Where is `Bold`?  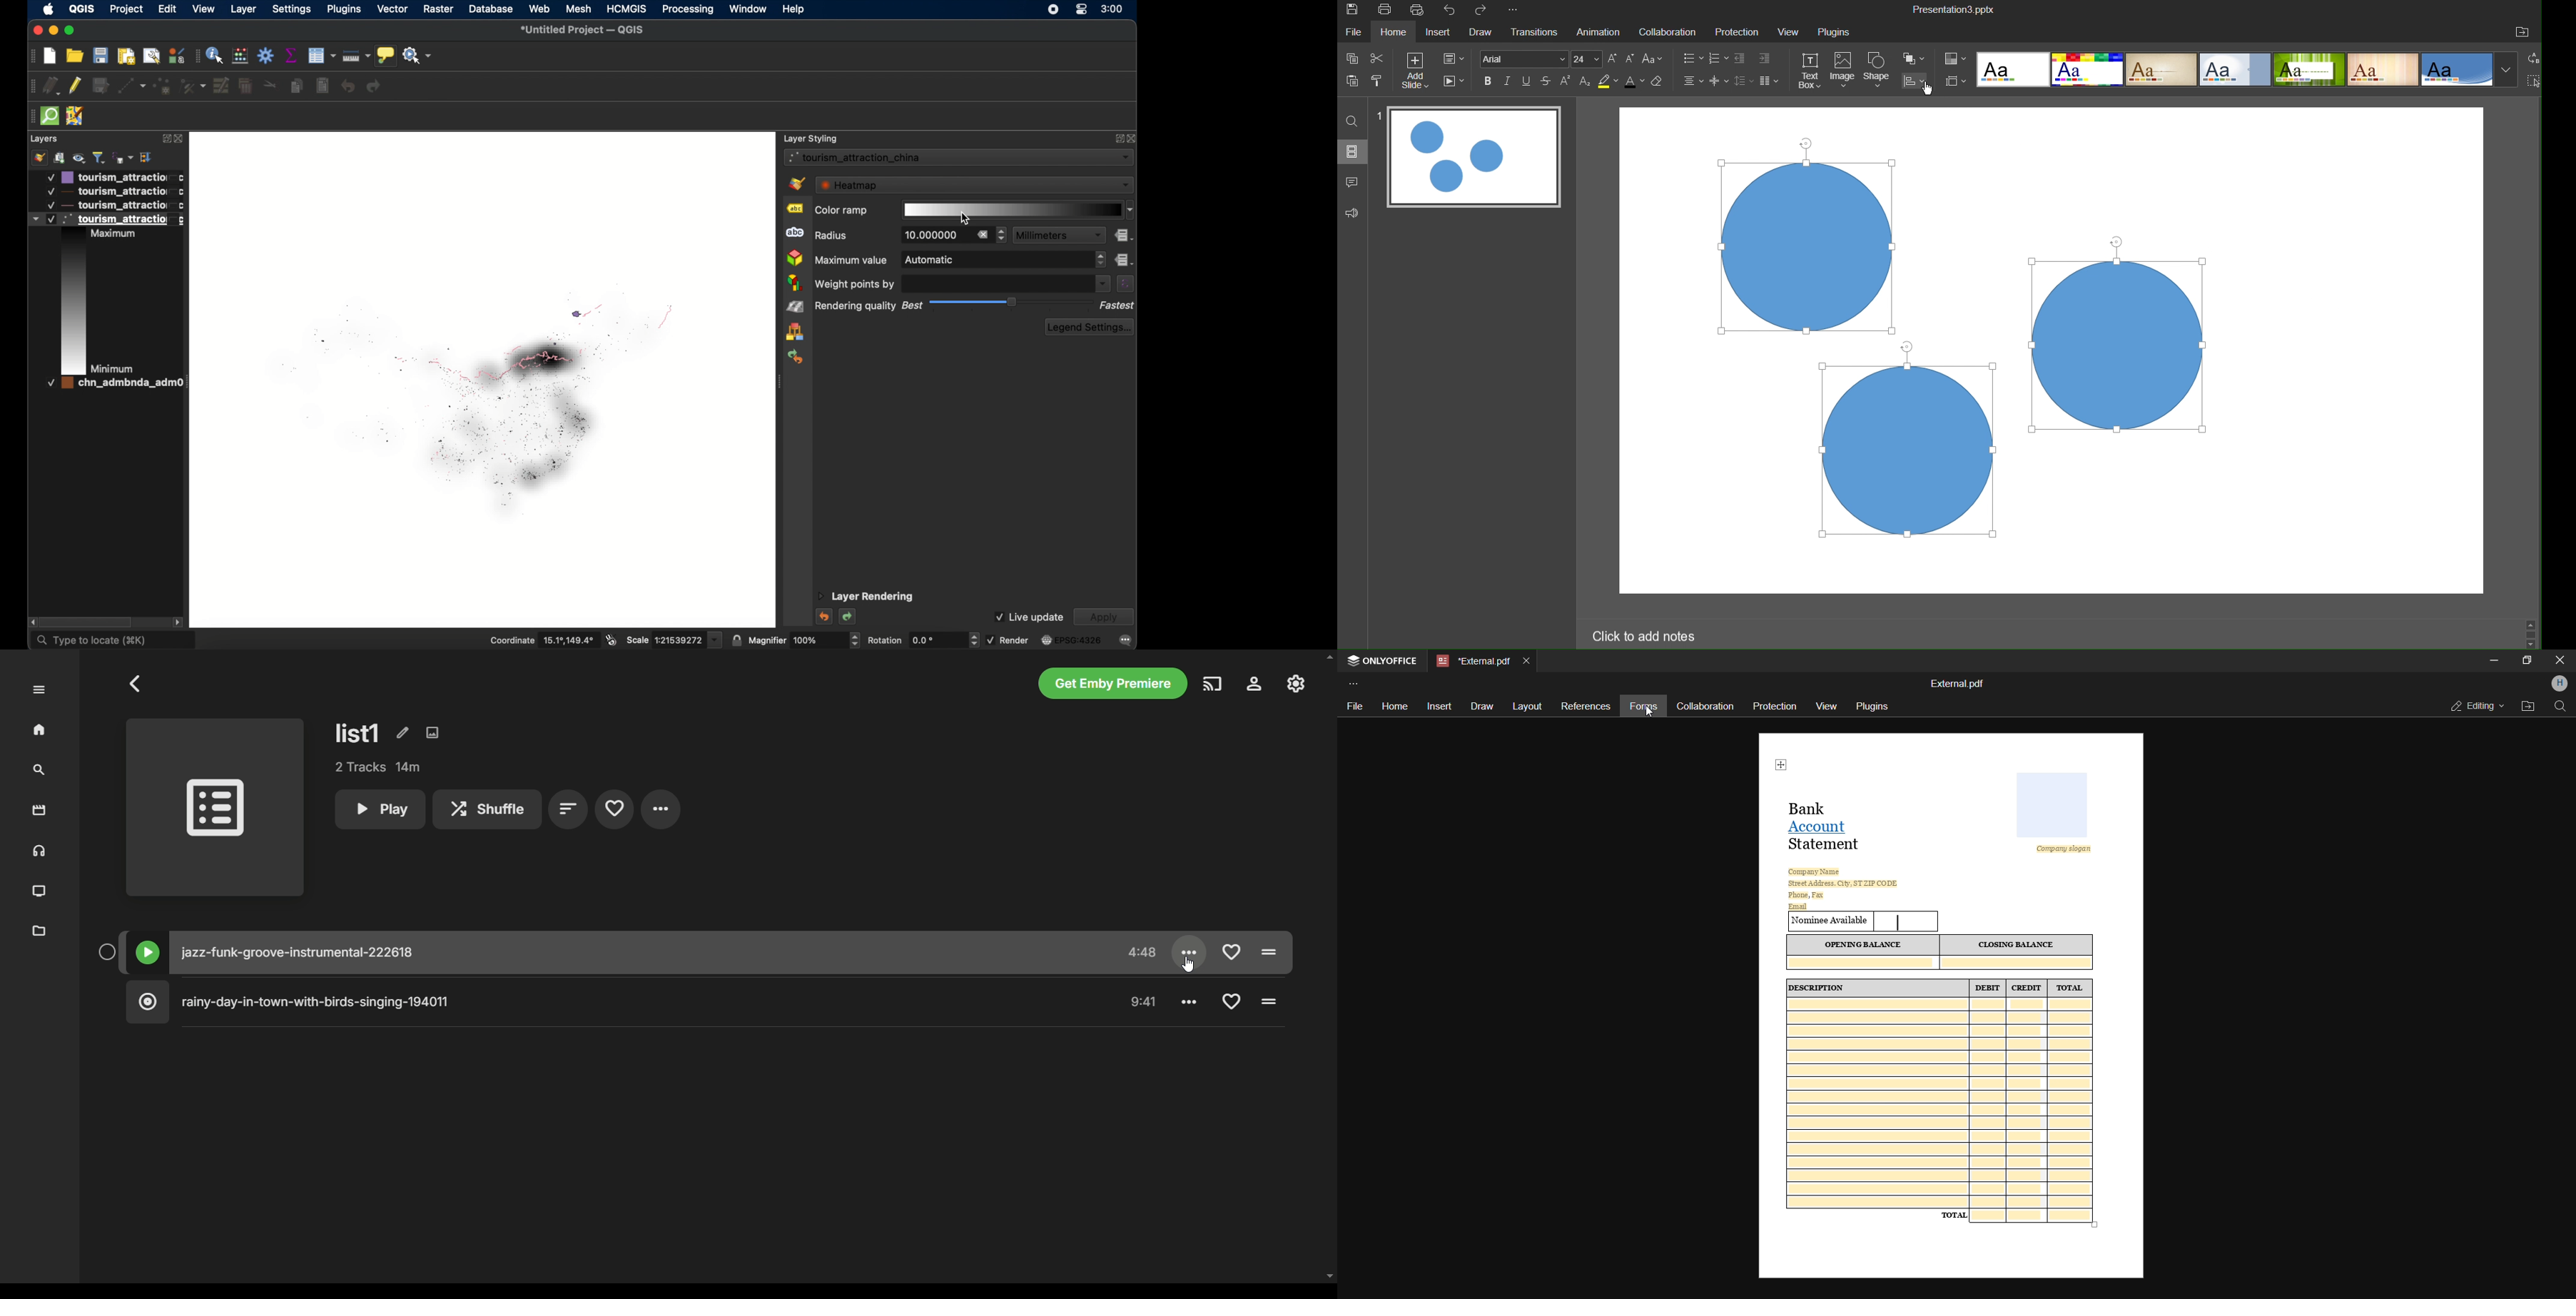
Bold is located at coordinates (1489, 81).